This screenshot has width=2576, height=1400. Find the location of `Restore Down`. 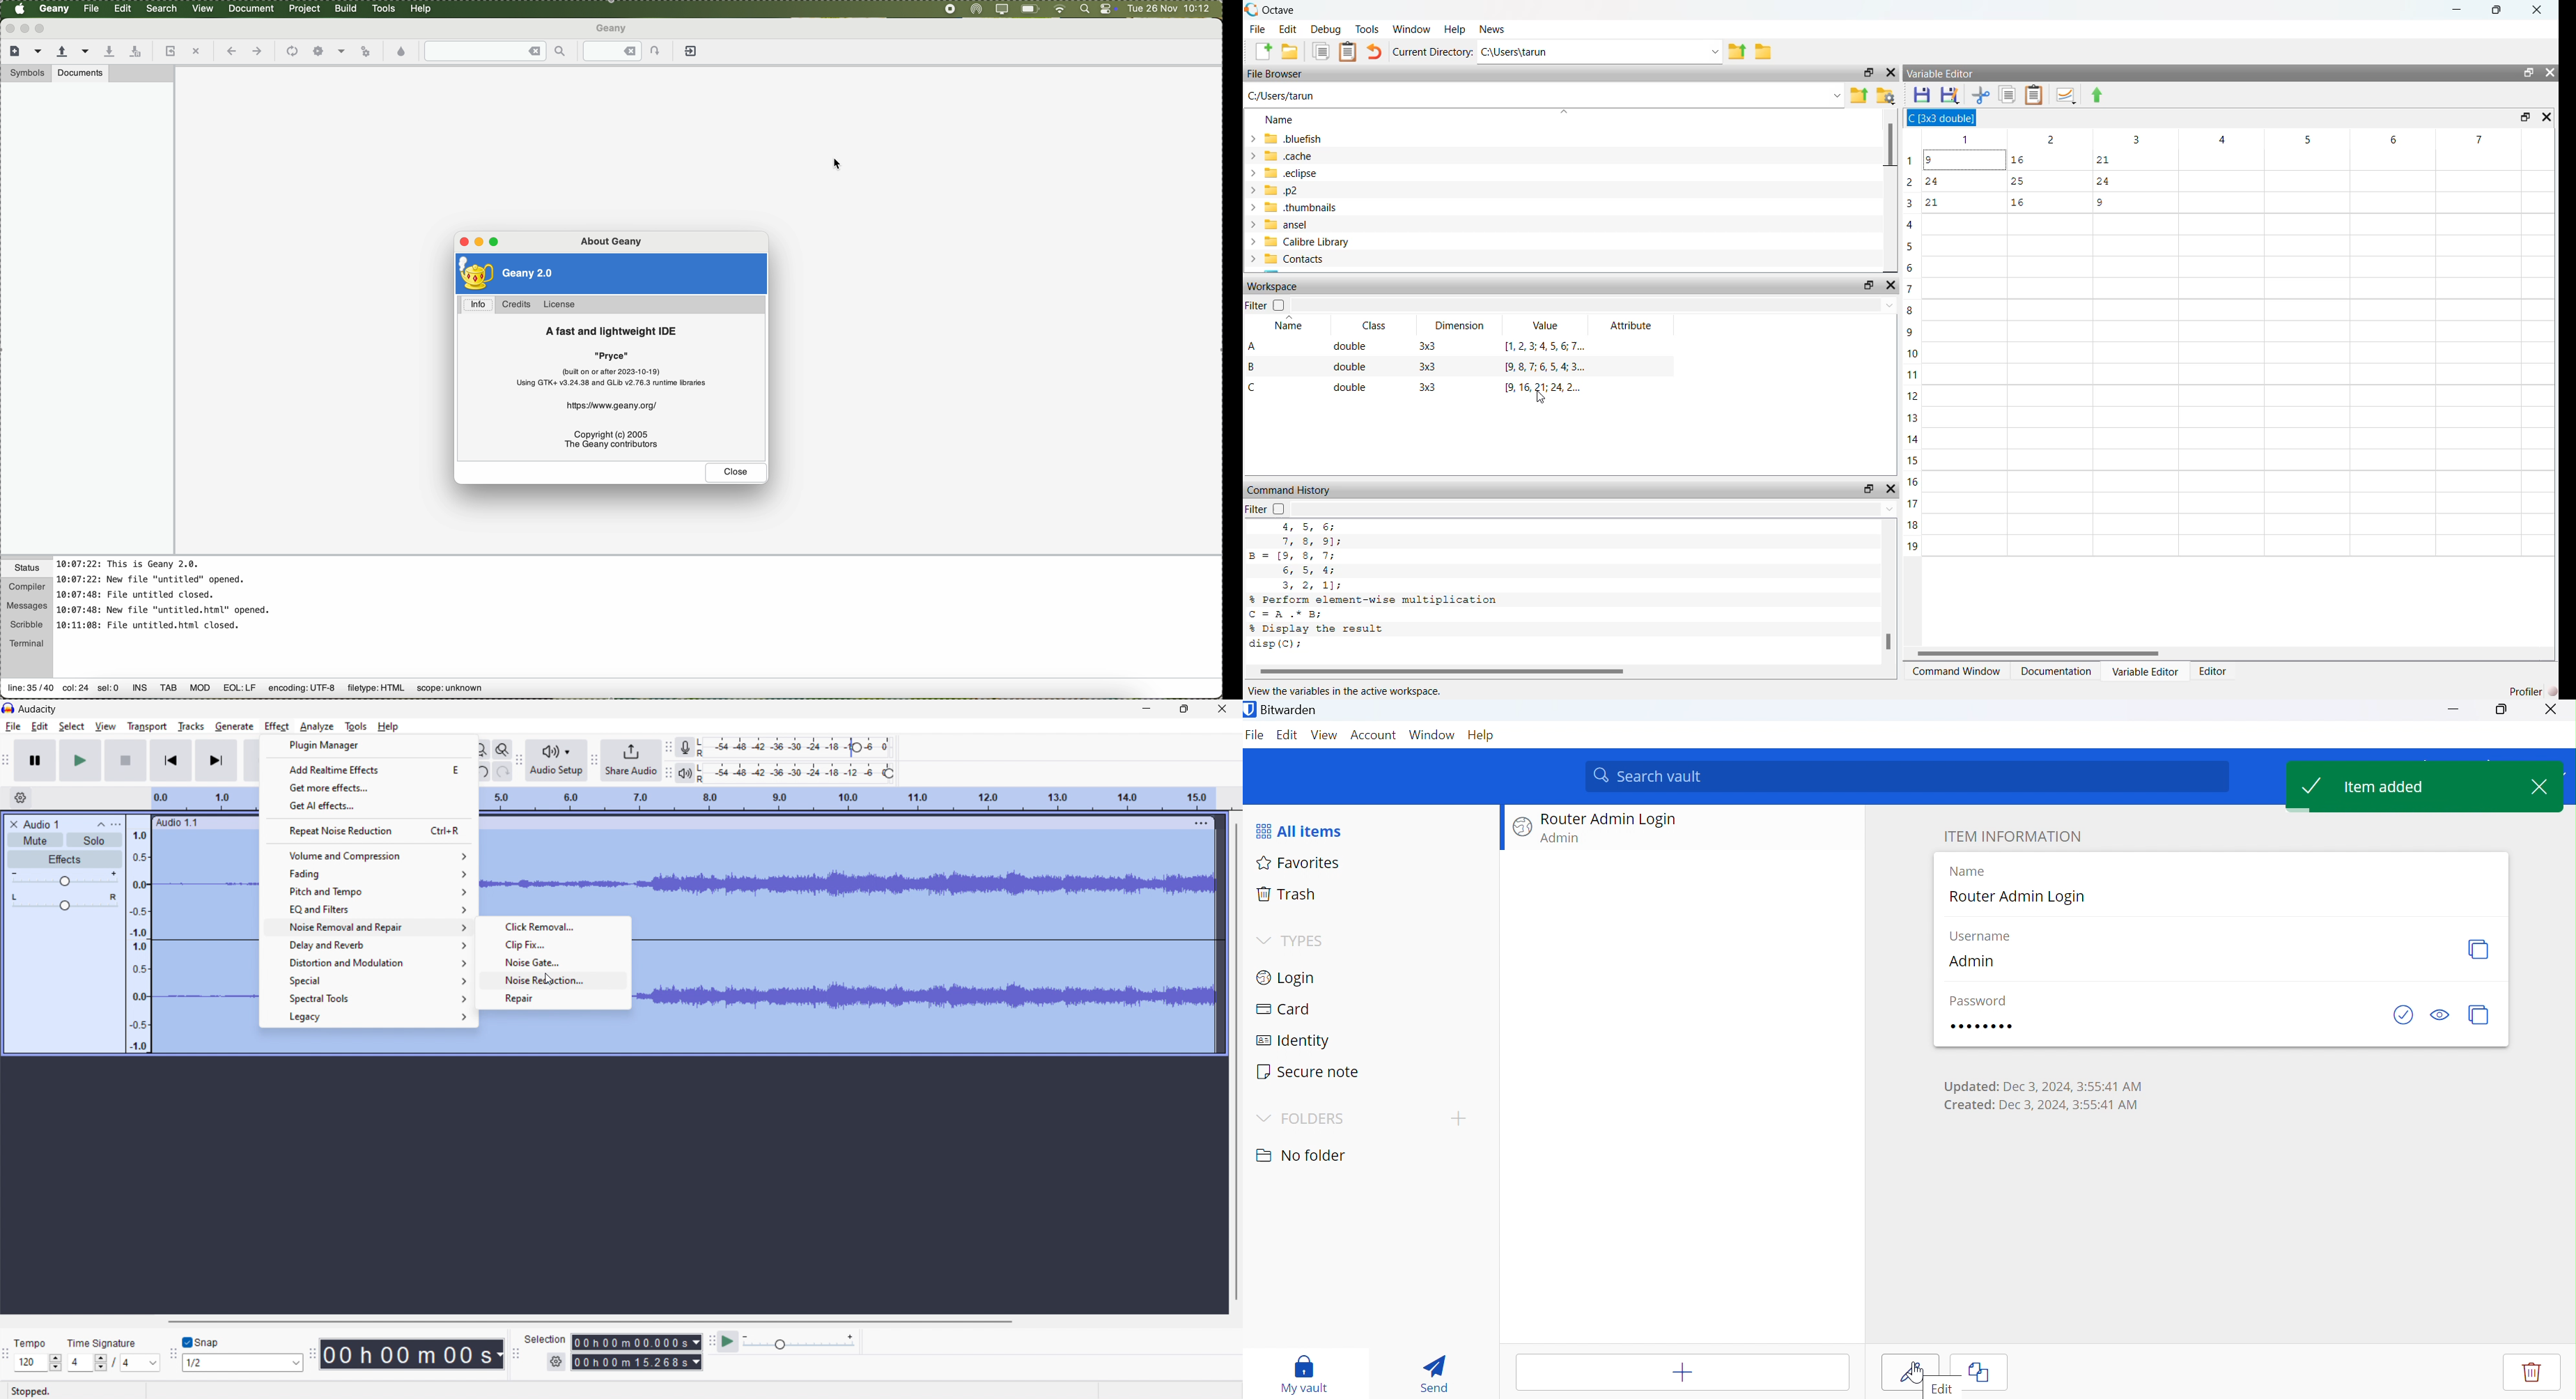

Restore Down is located at coordinates (2530, 73).